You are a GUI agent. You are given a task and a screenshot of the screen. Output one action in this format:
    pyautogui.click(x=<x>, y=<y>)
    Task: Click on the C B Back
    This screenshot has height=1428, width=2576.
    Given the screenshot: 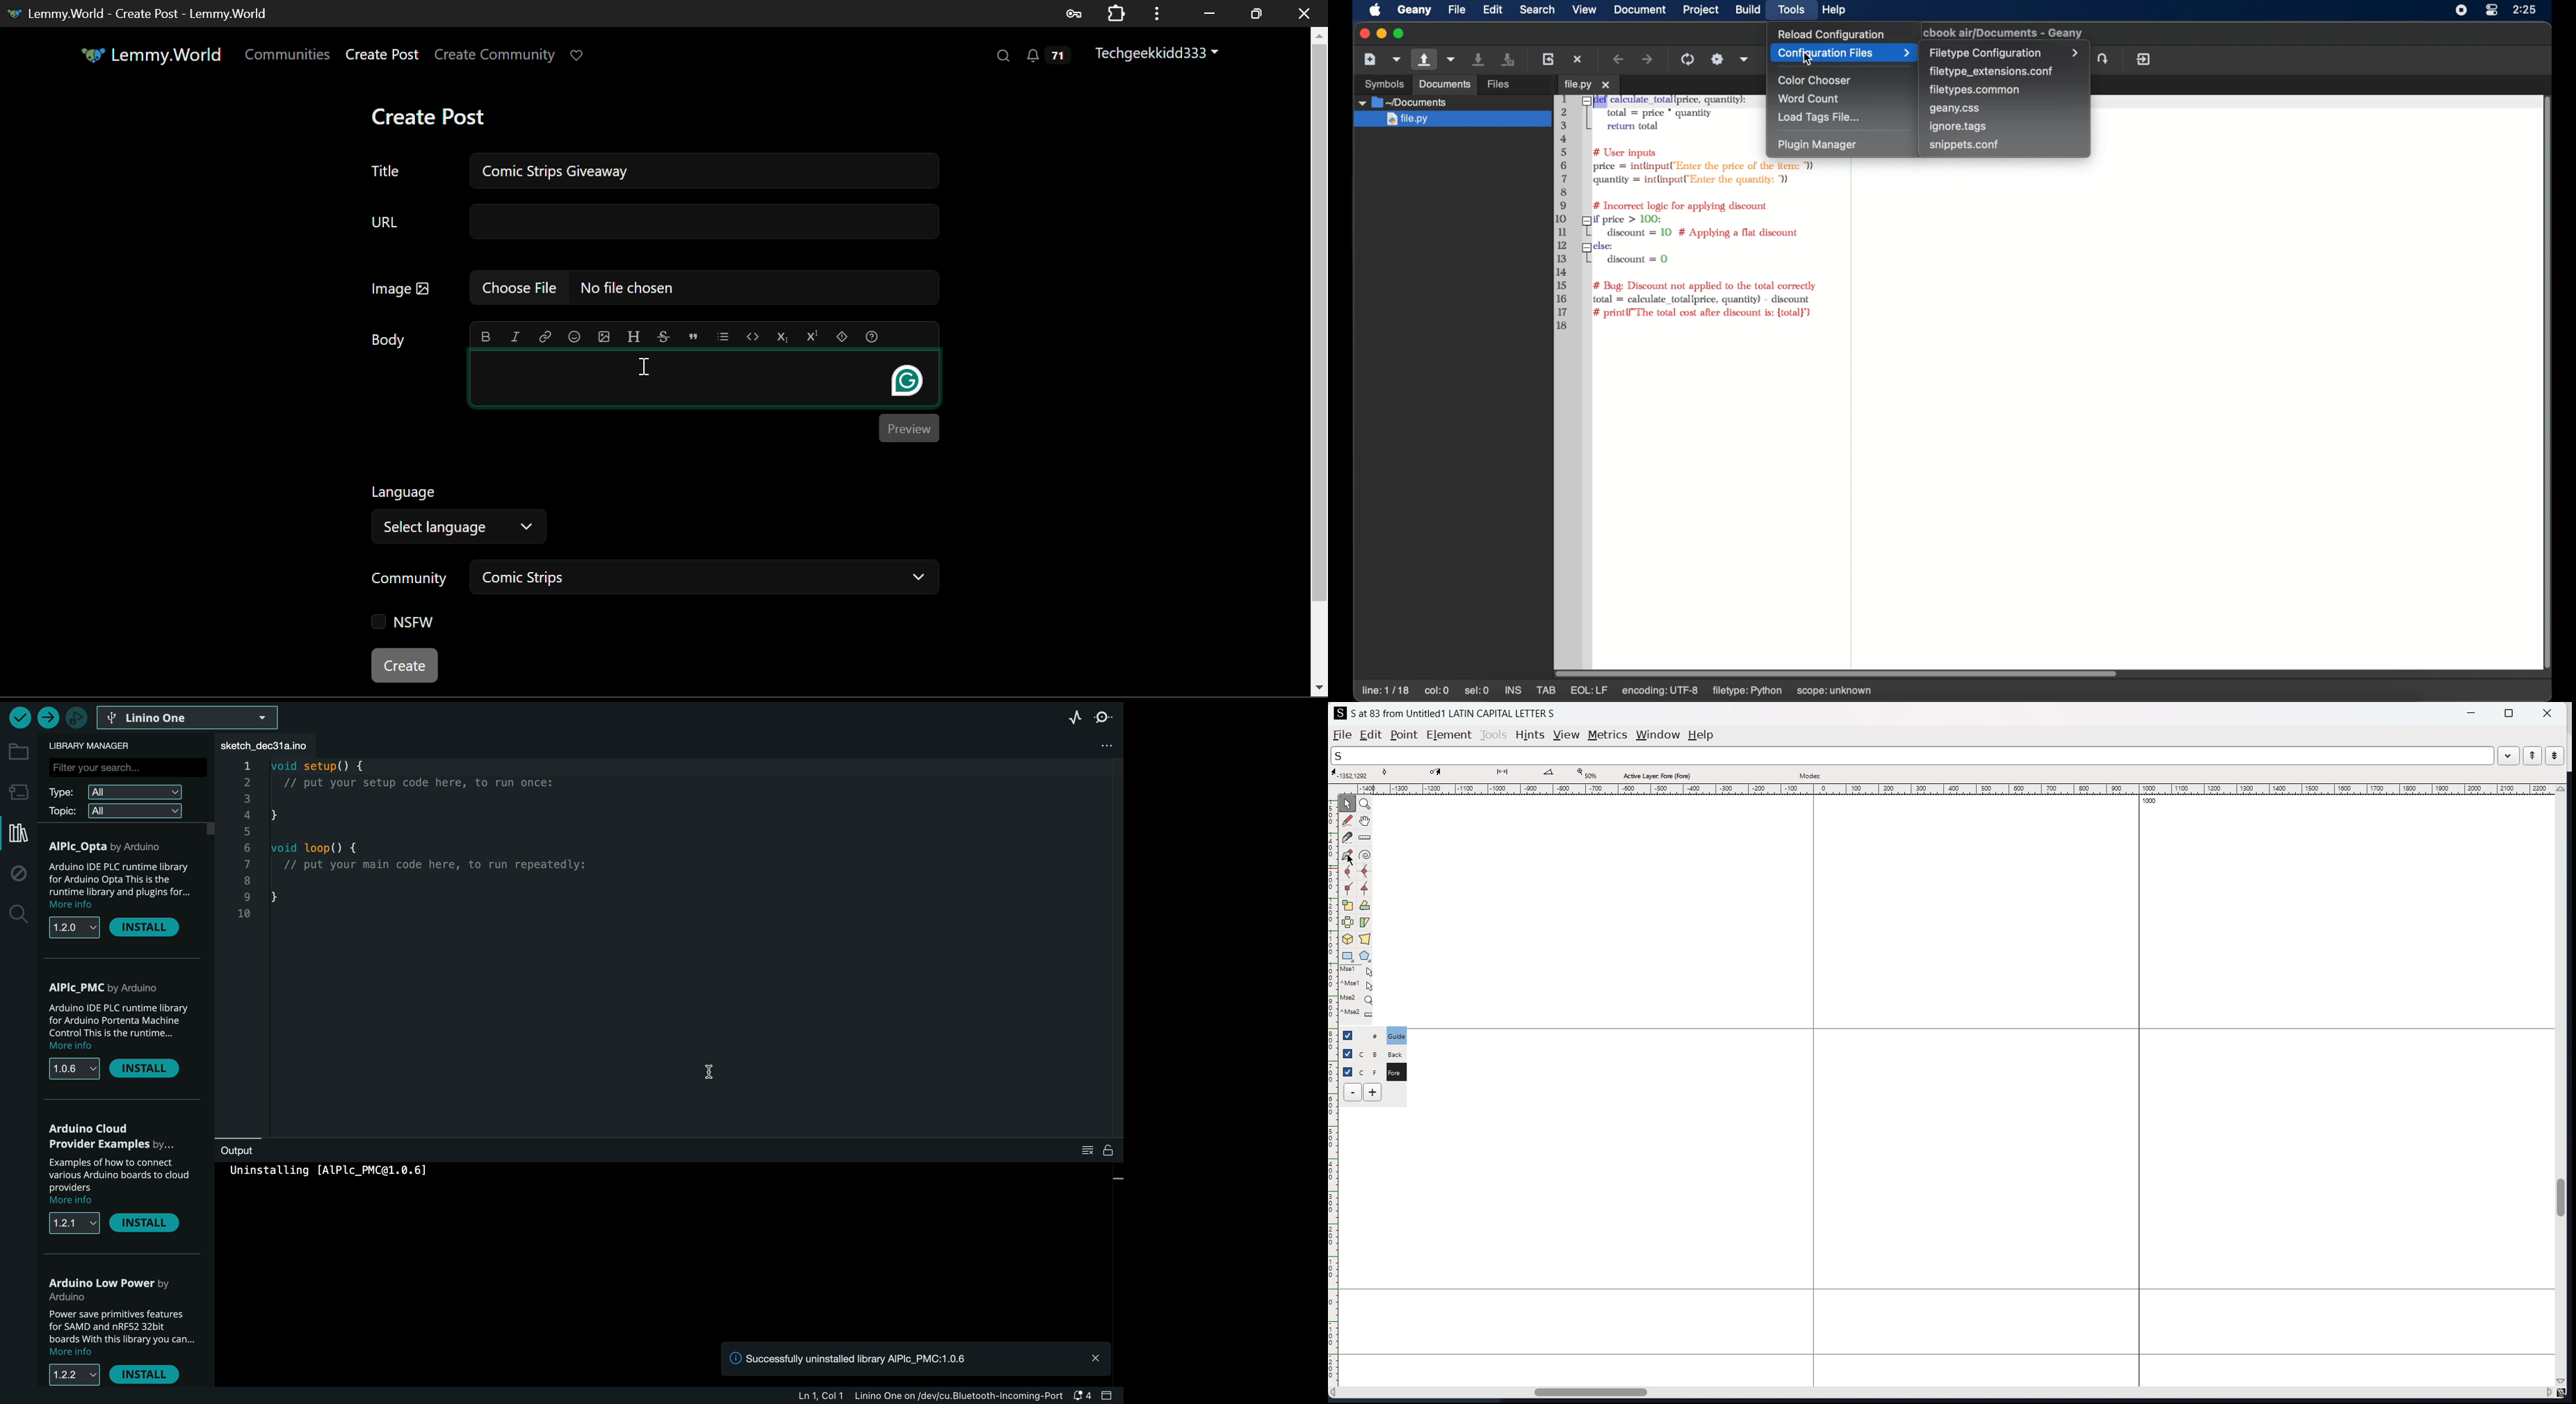 What is the action you would take?
    pyautogui.click(x=1394, y=1052)
    